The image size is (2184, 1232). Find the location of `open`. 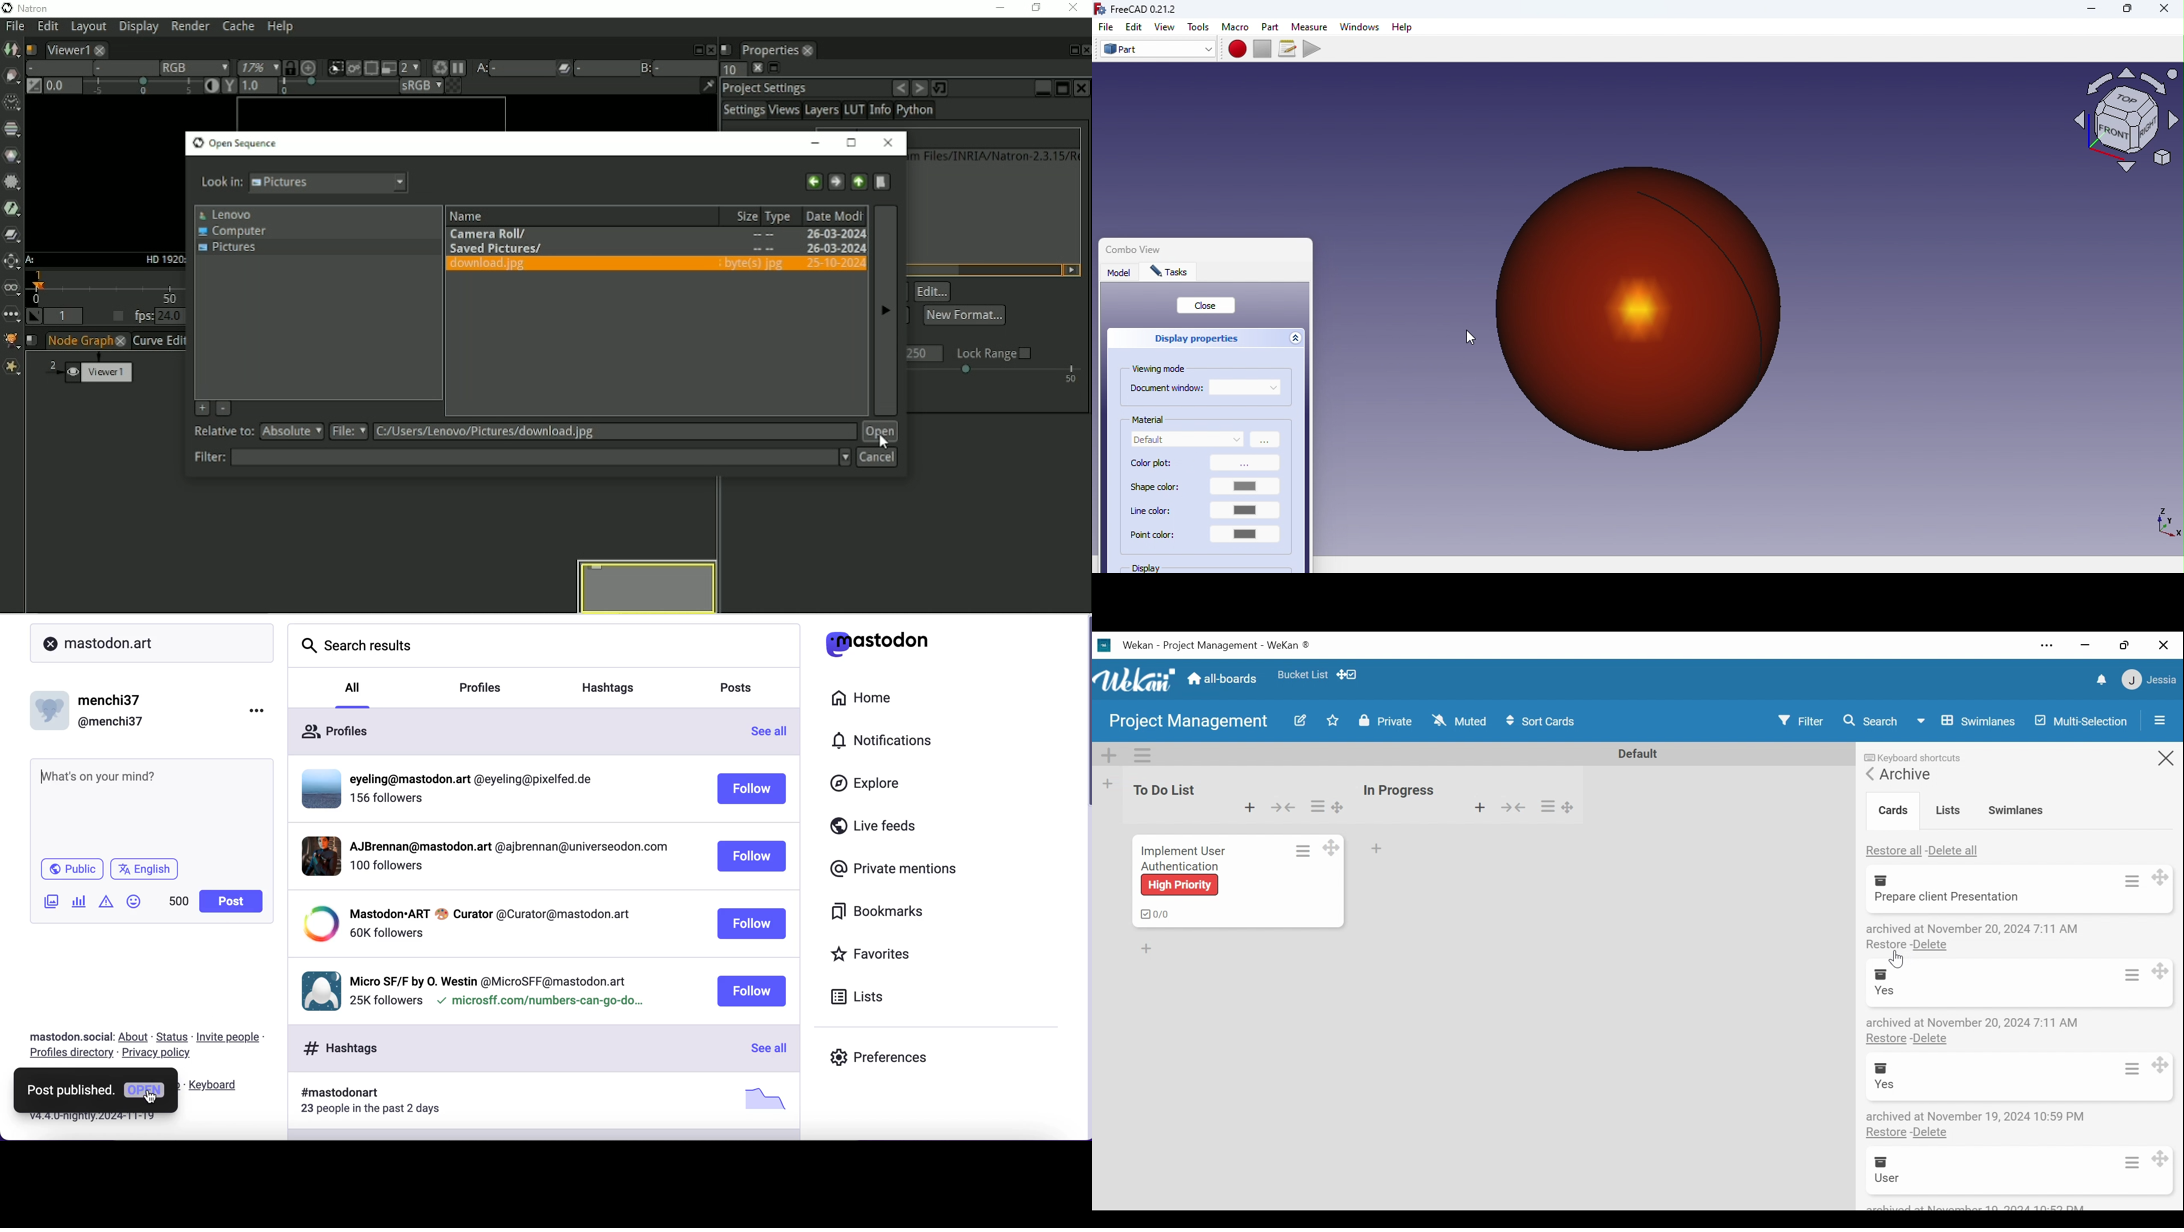

open is located at coordinates (146, 1093).